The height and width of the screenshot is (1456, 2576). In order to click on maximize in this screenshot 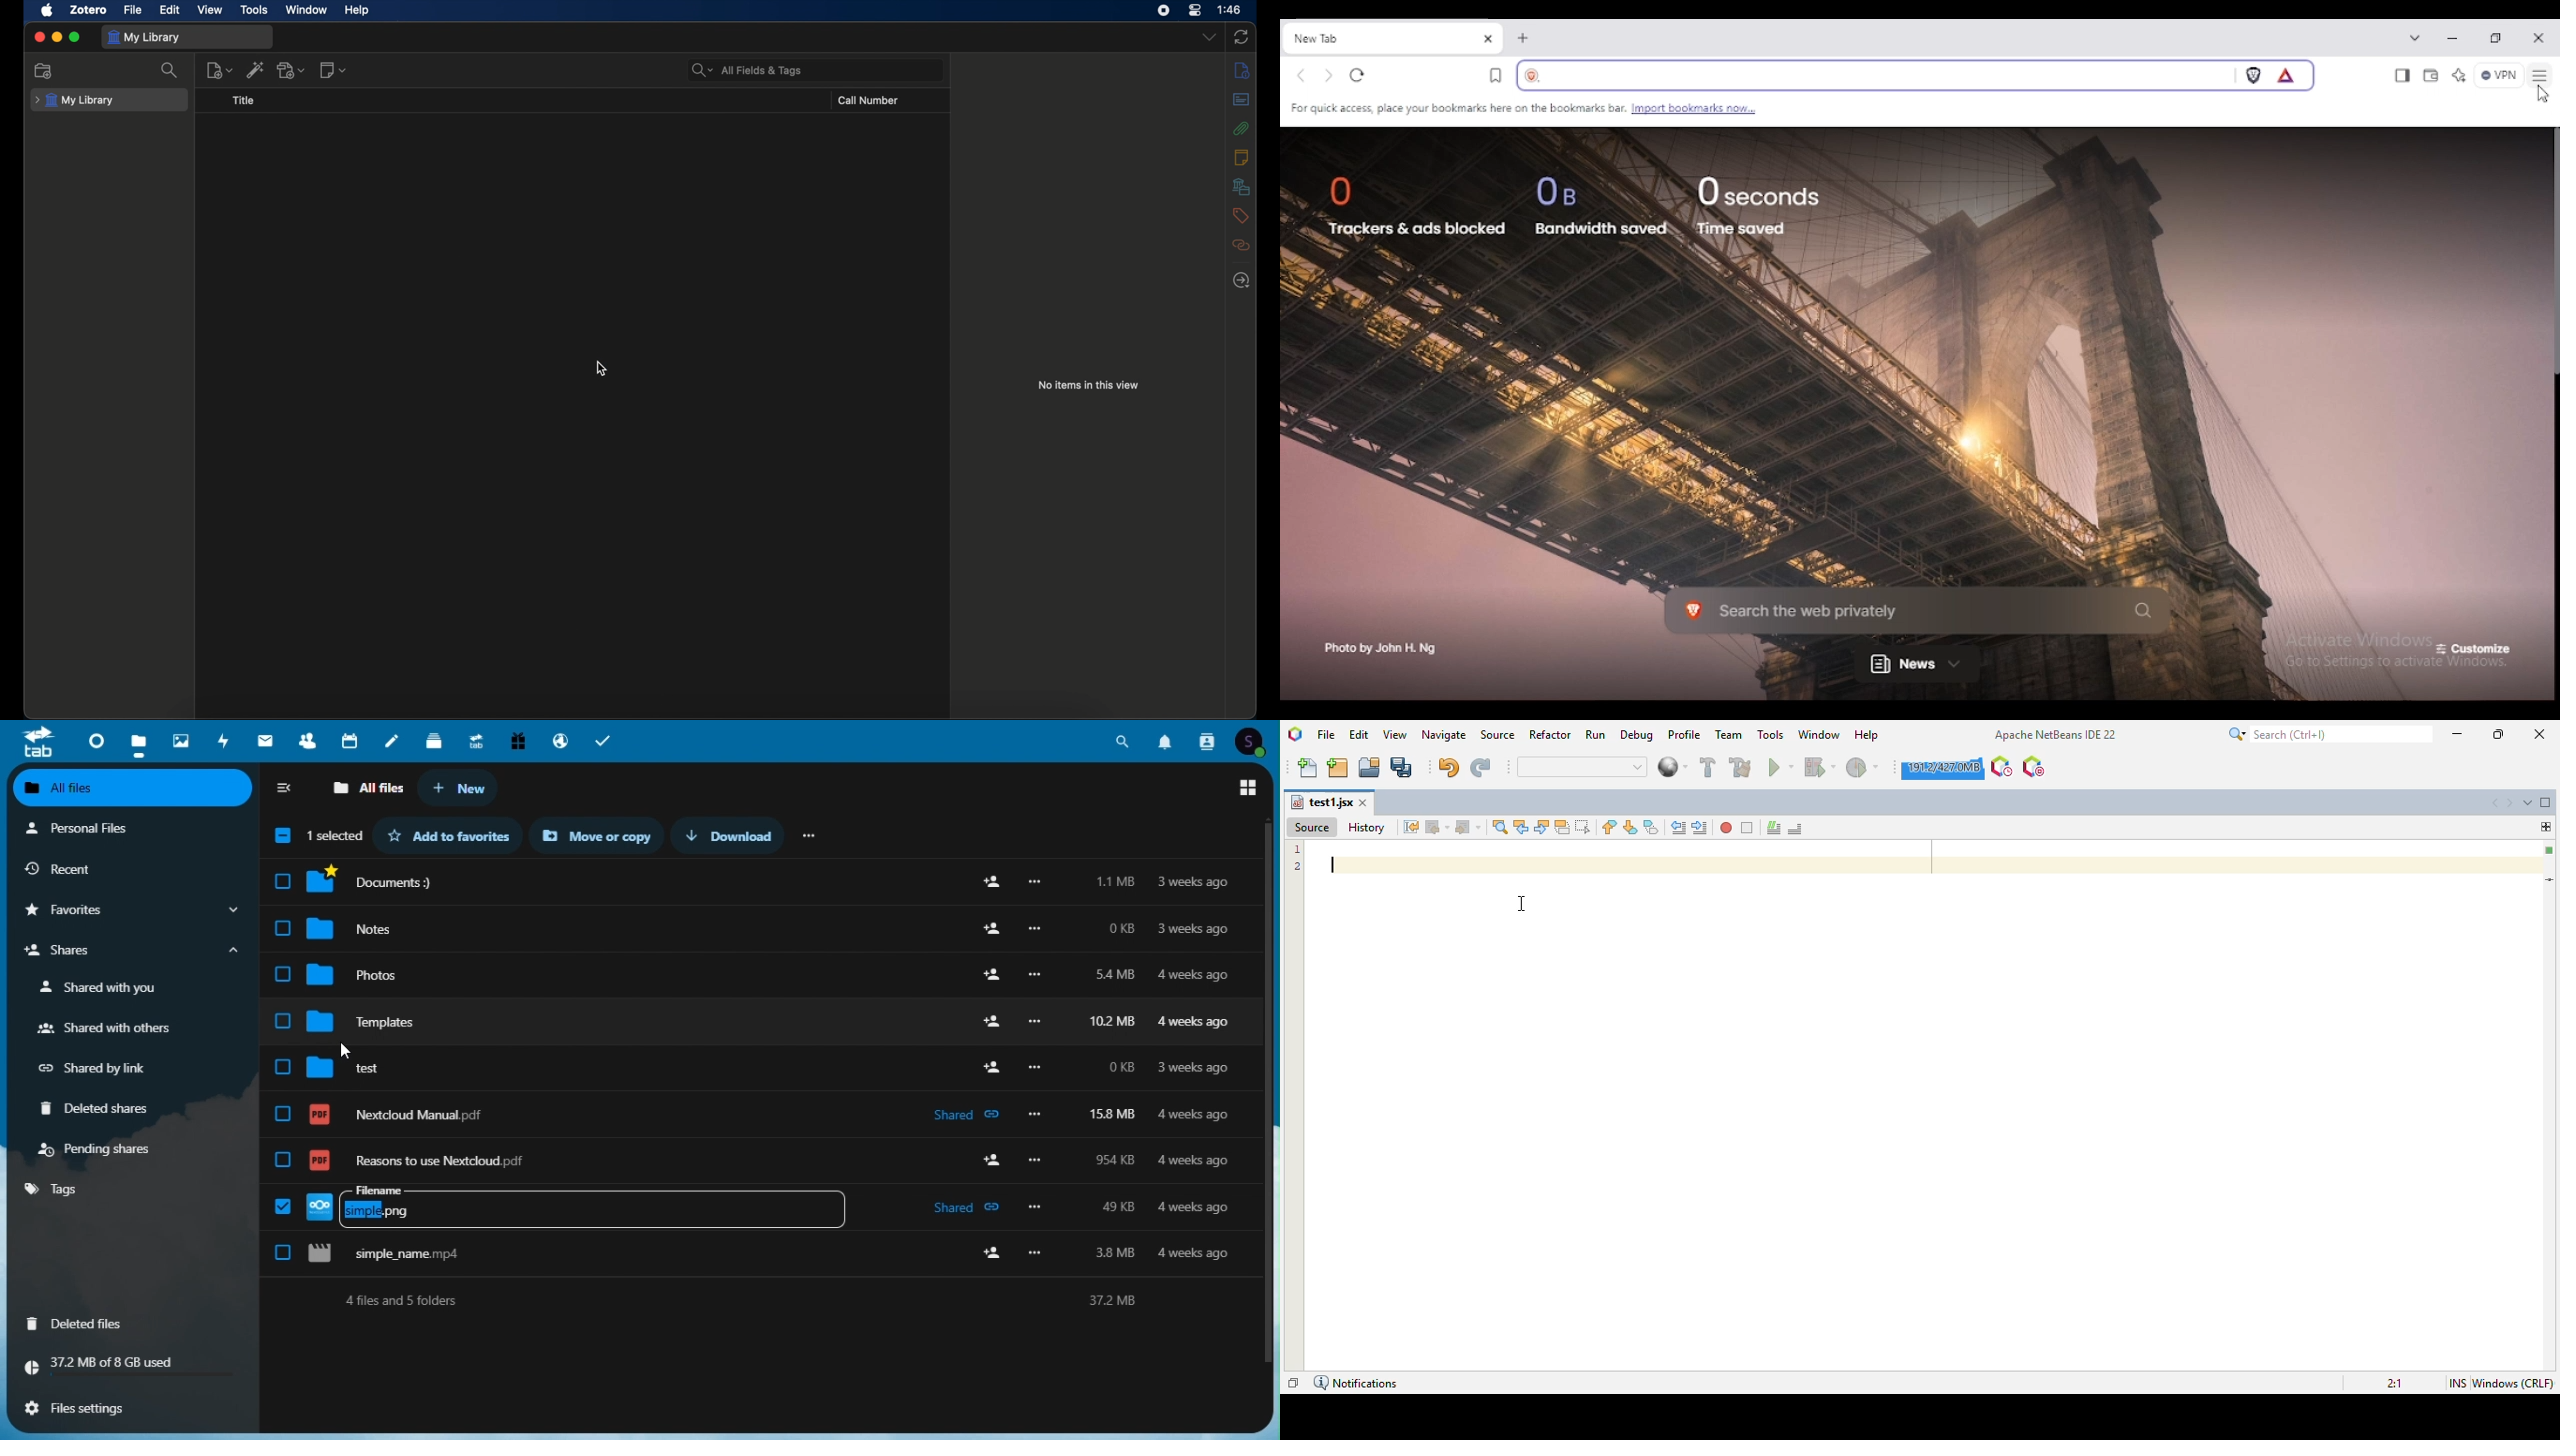, I will do `click(75, 37)`.